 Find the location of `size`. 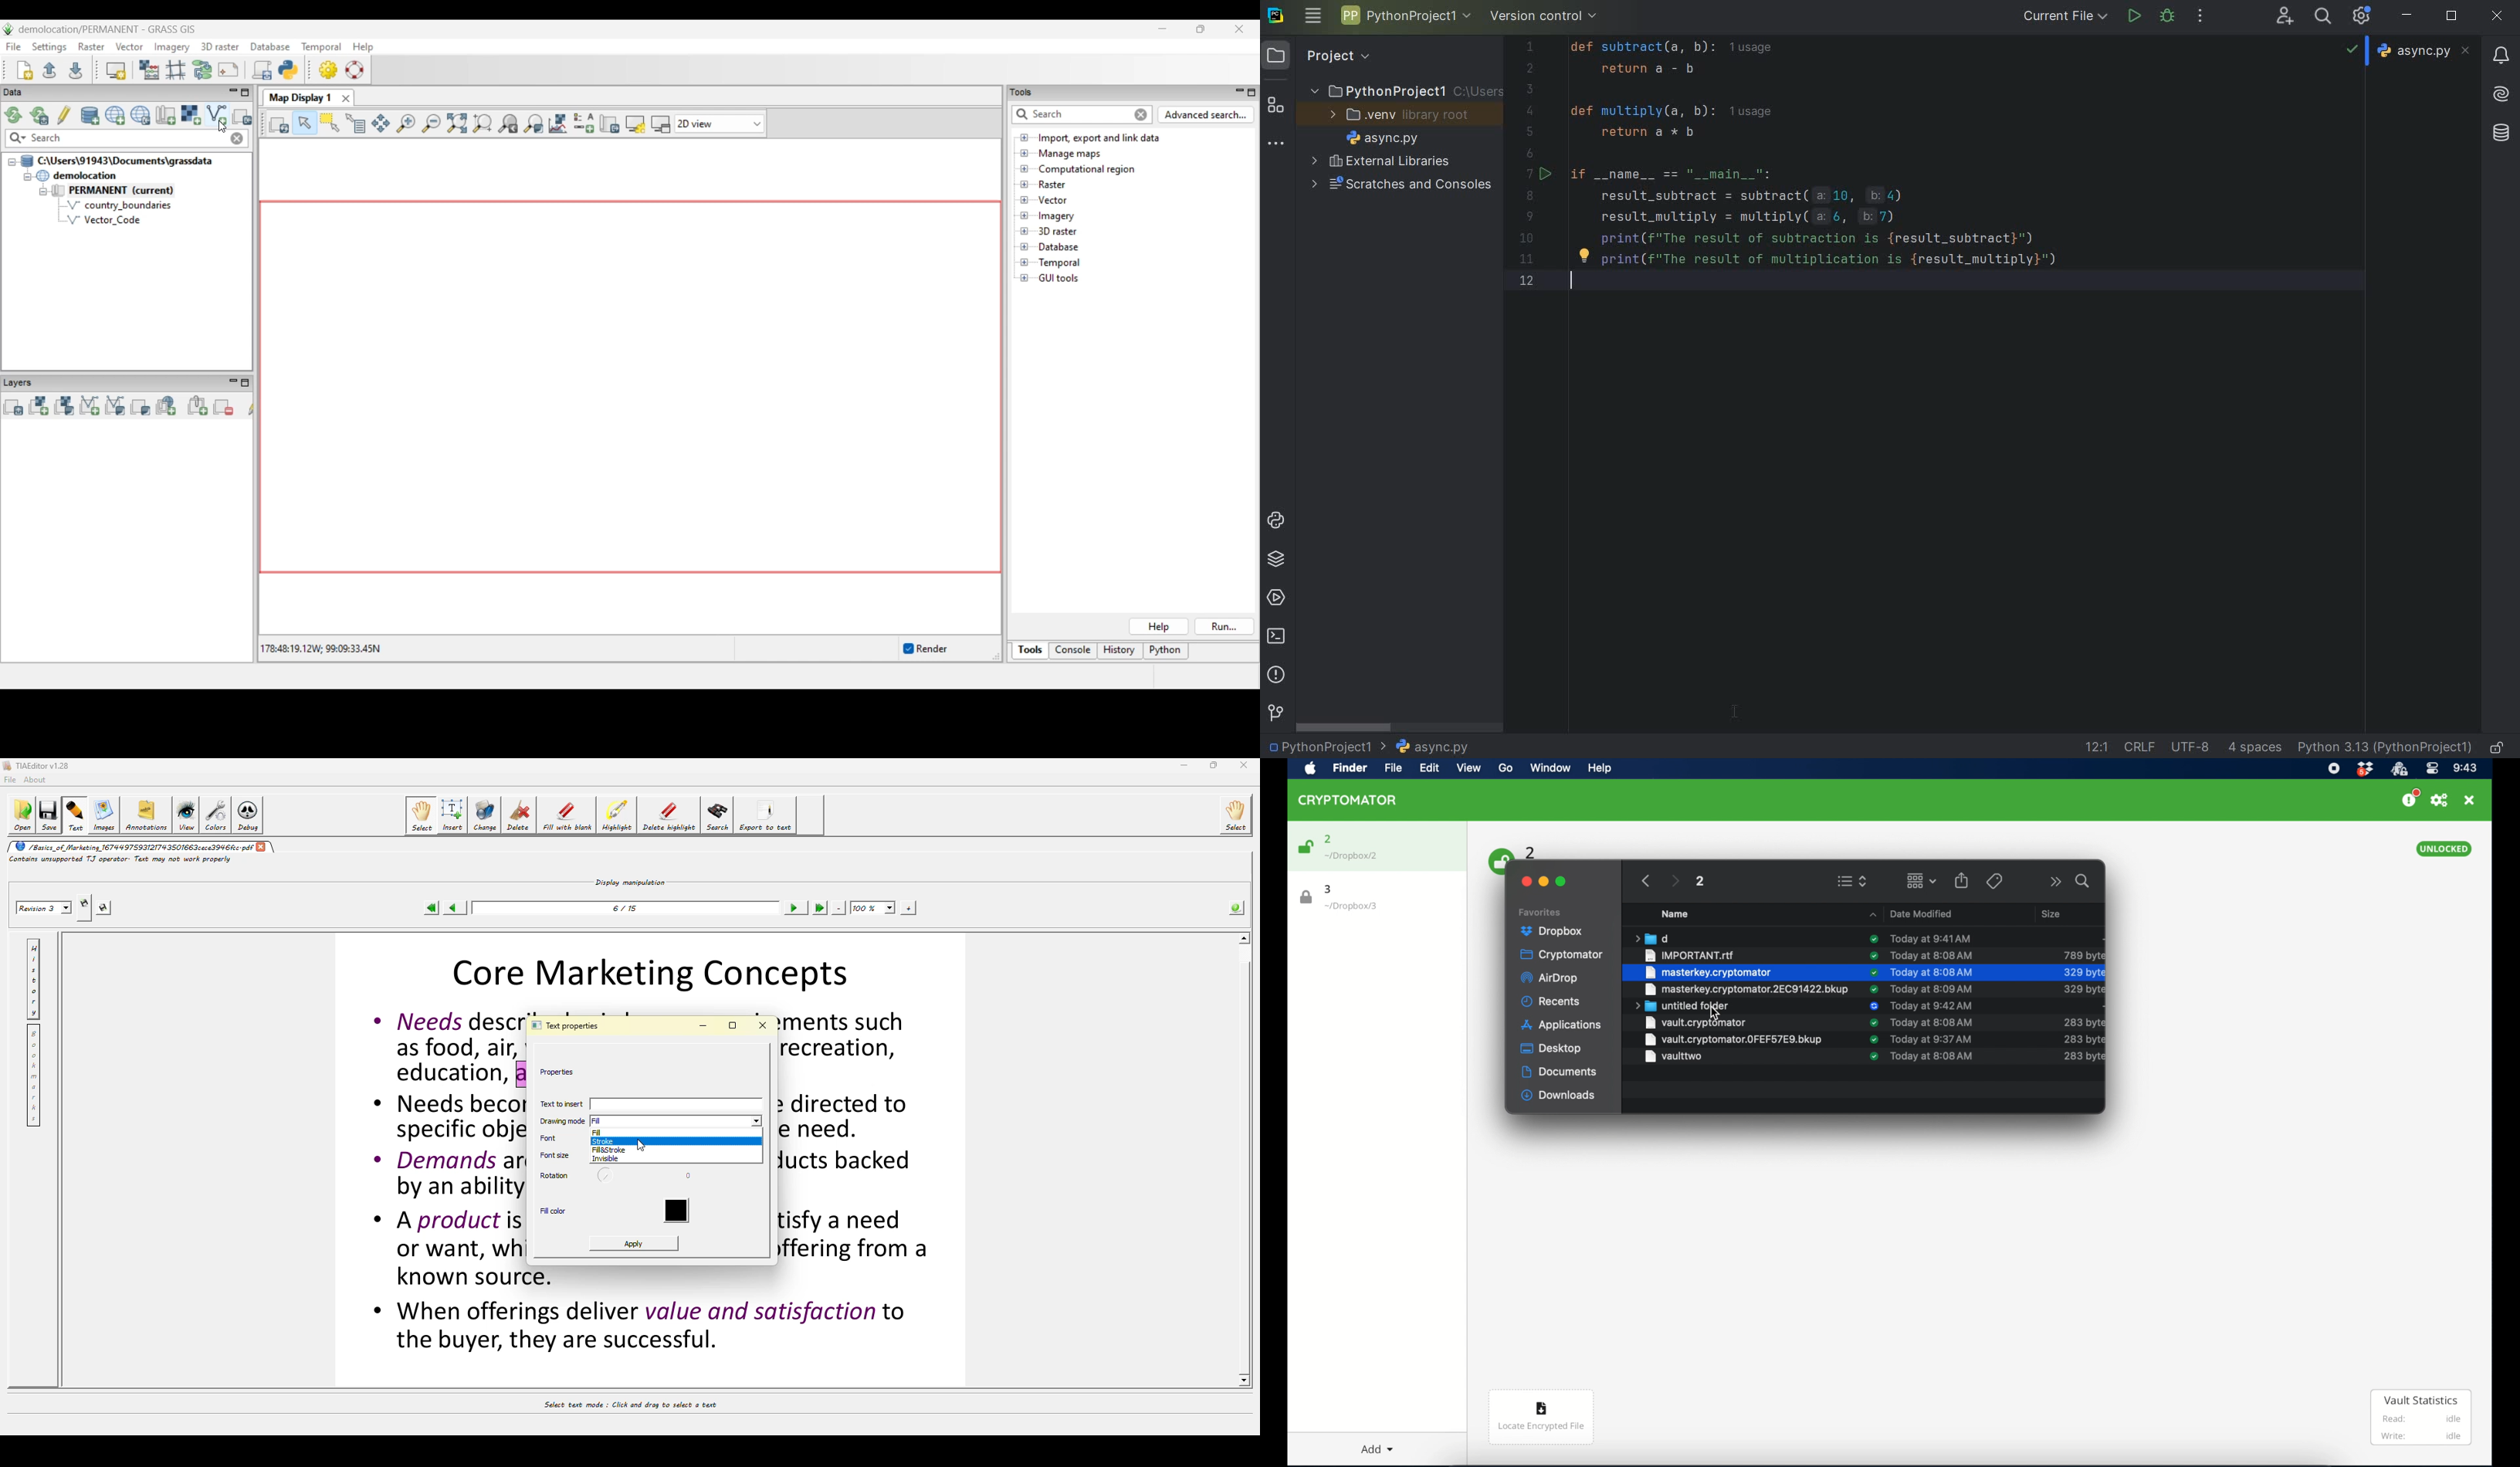

size is located at coordinates (2084, 955).